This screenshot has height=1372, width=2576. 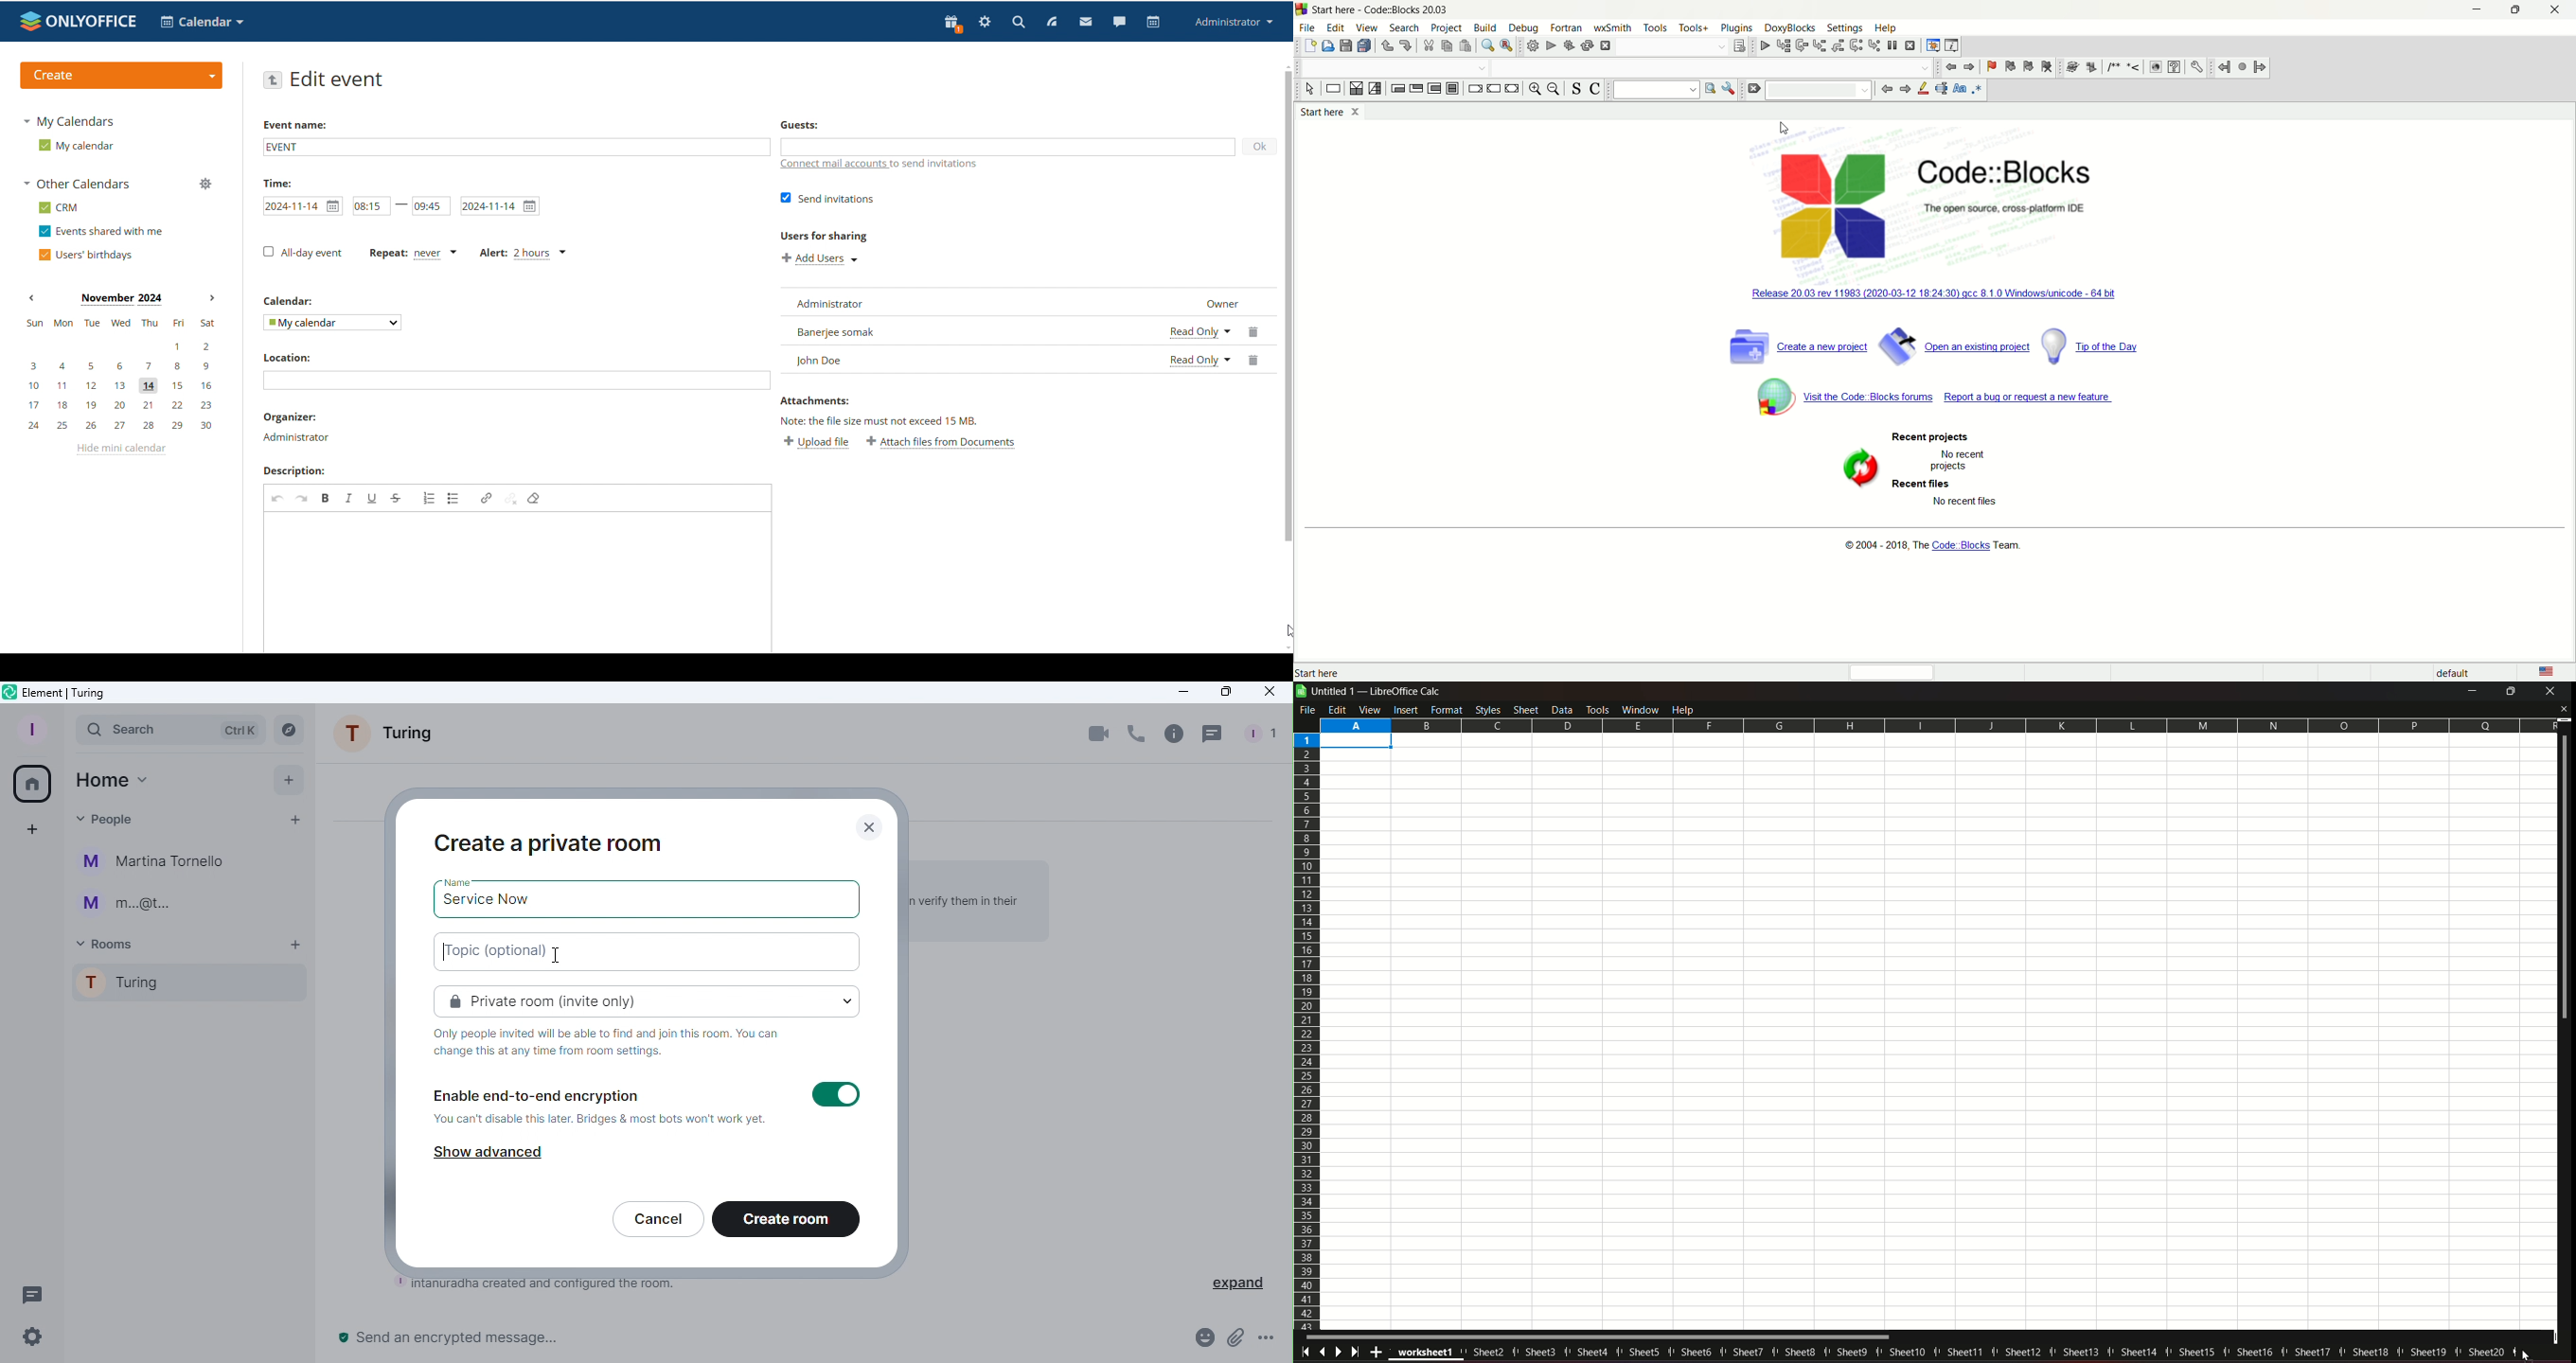 What do you see at coordinates (1488, 709) in the screenshot?
I see `Styles` at bounding box center [1488, 709].